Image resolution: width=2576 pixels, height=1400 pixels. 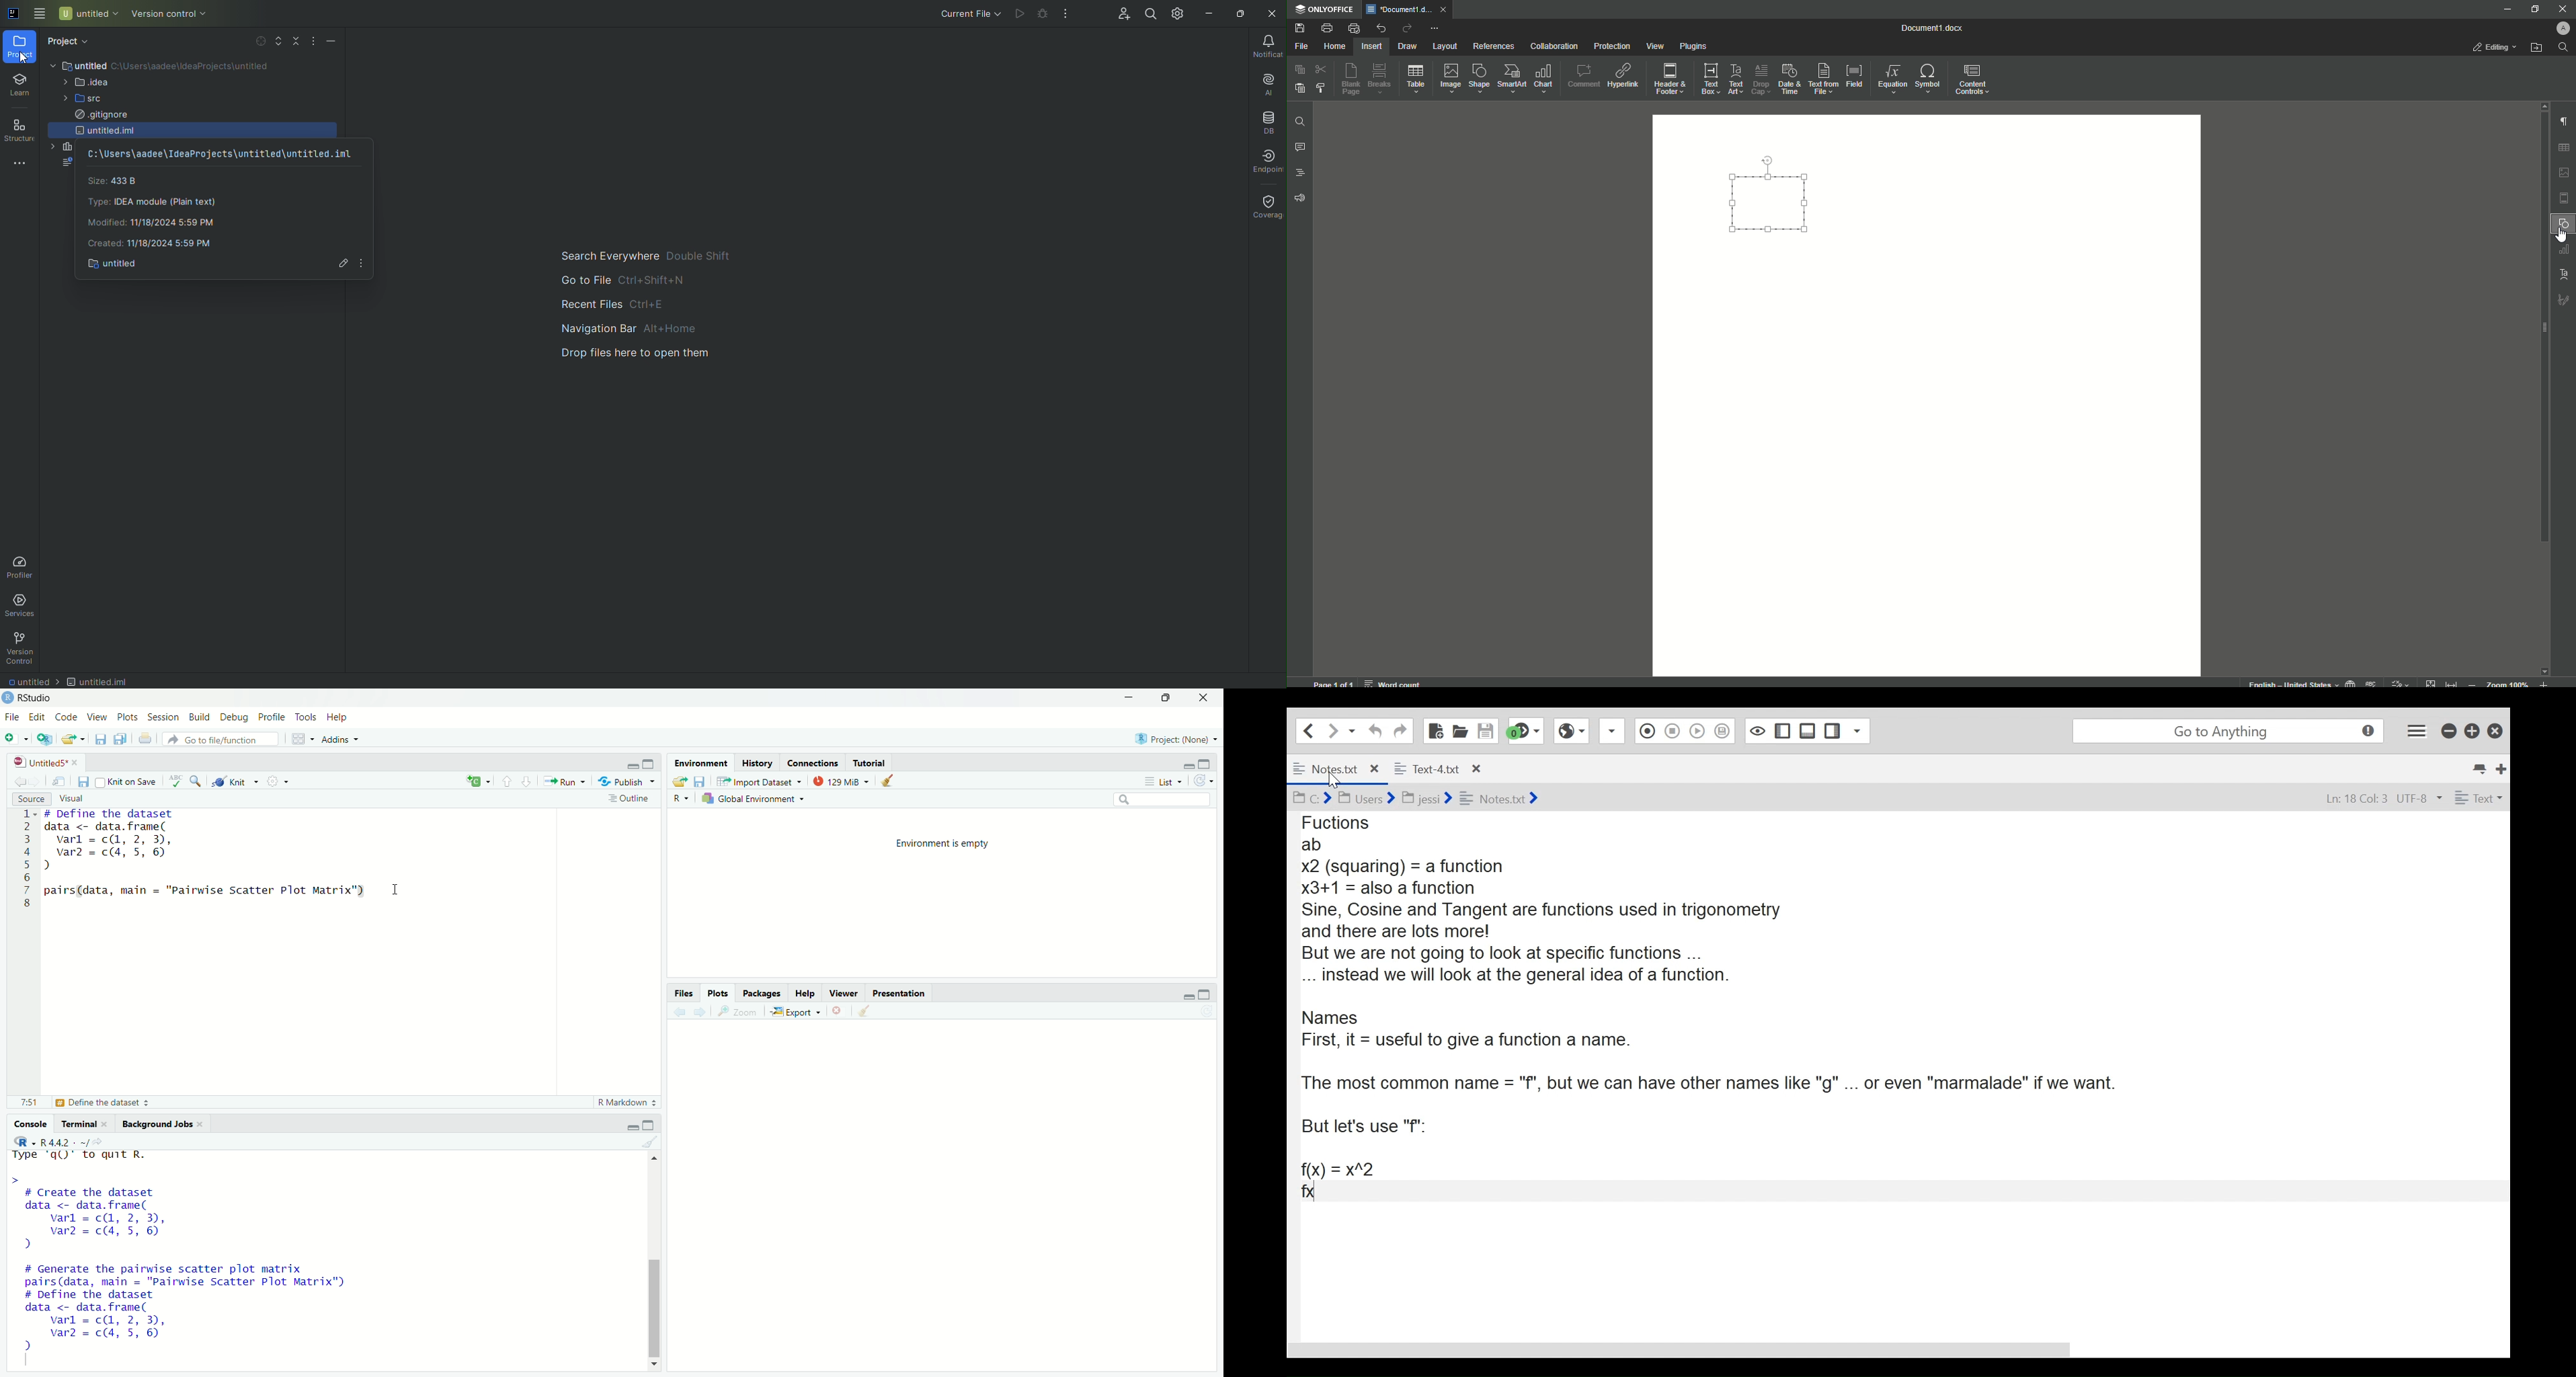 I want to click on Code, so click(x=66, y=717).